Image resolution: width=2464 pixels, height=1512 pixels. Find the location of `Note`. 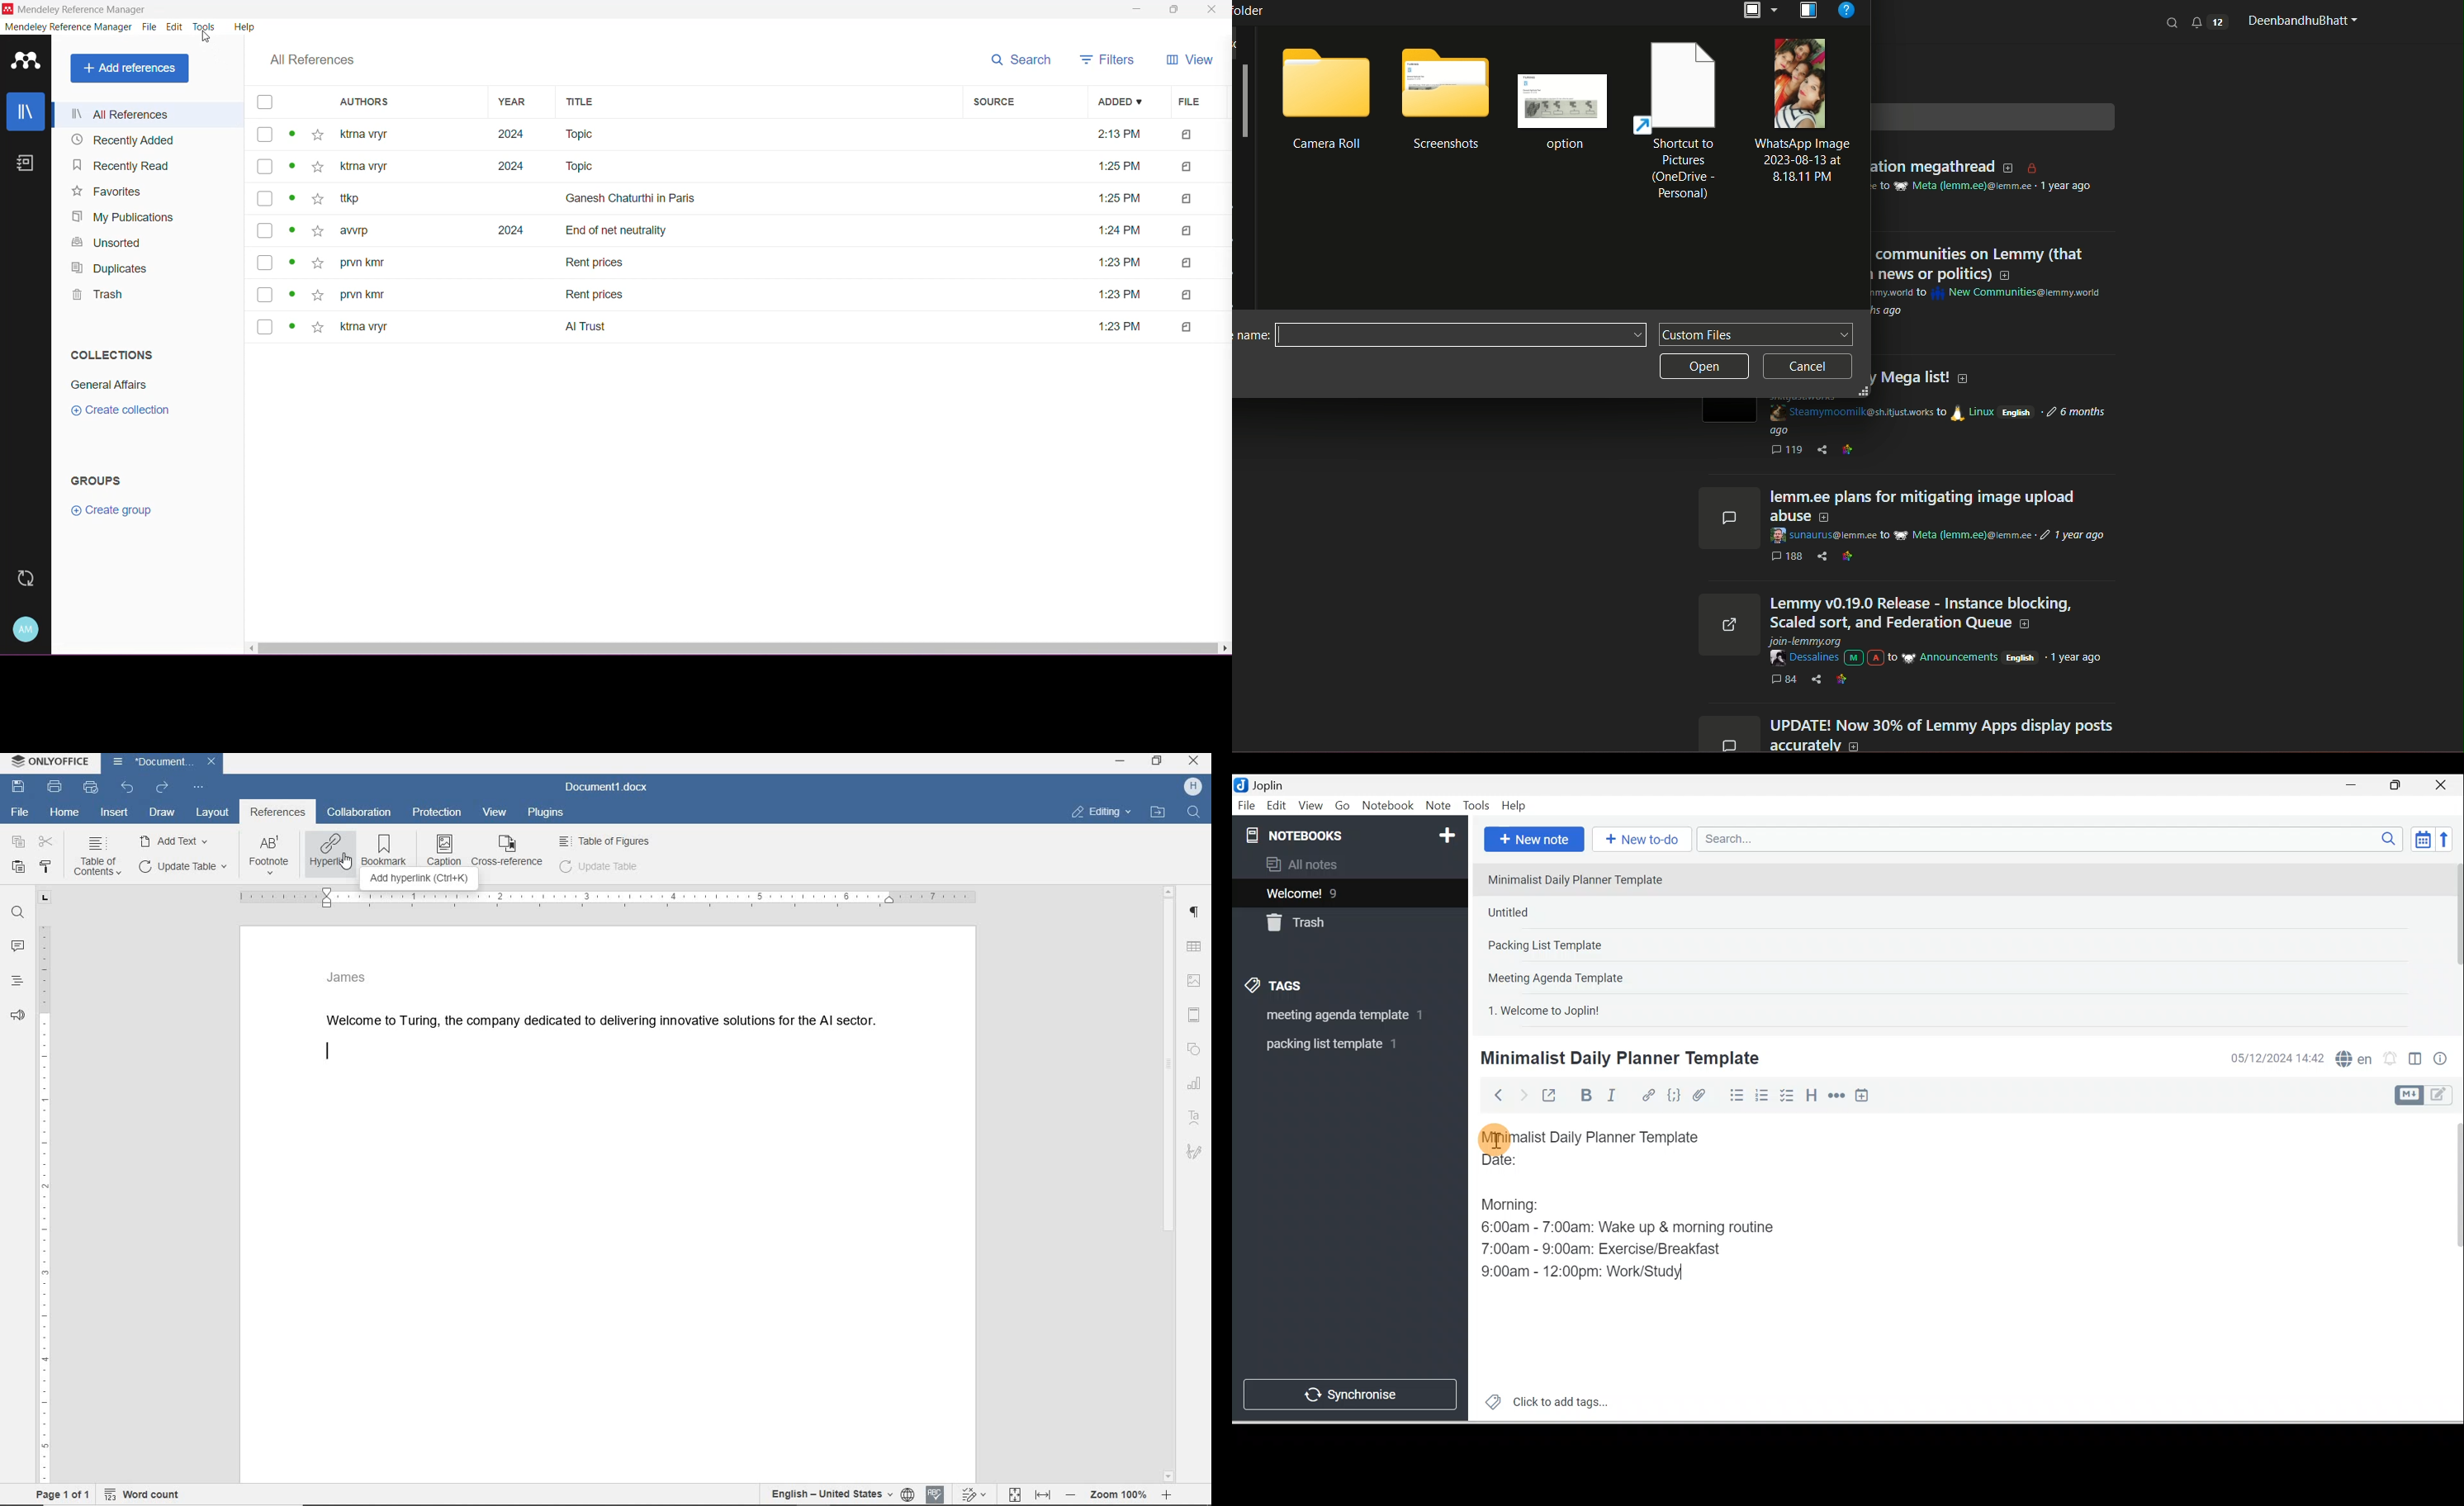

Note is located at coordinates (1437, 806).